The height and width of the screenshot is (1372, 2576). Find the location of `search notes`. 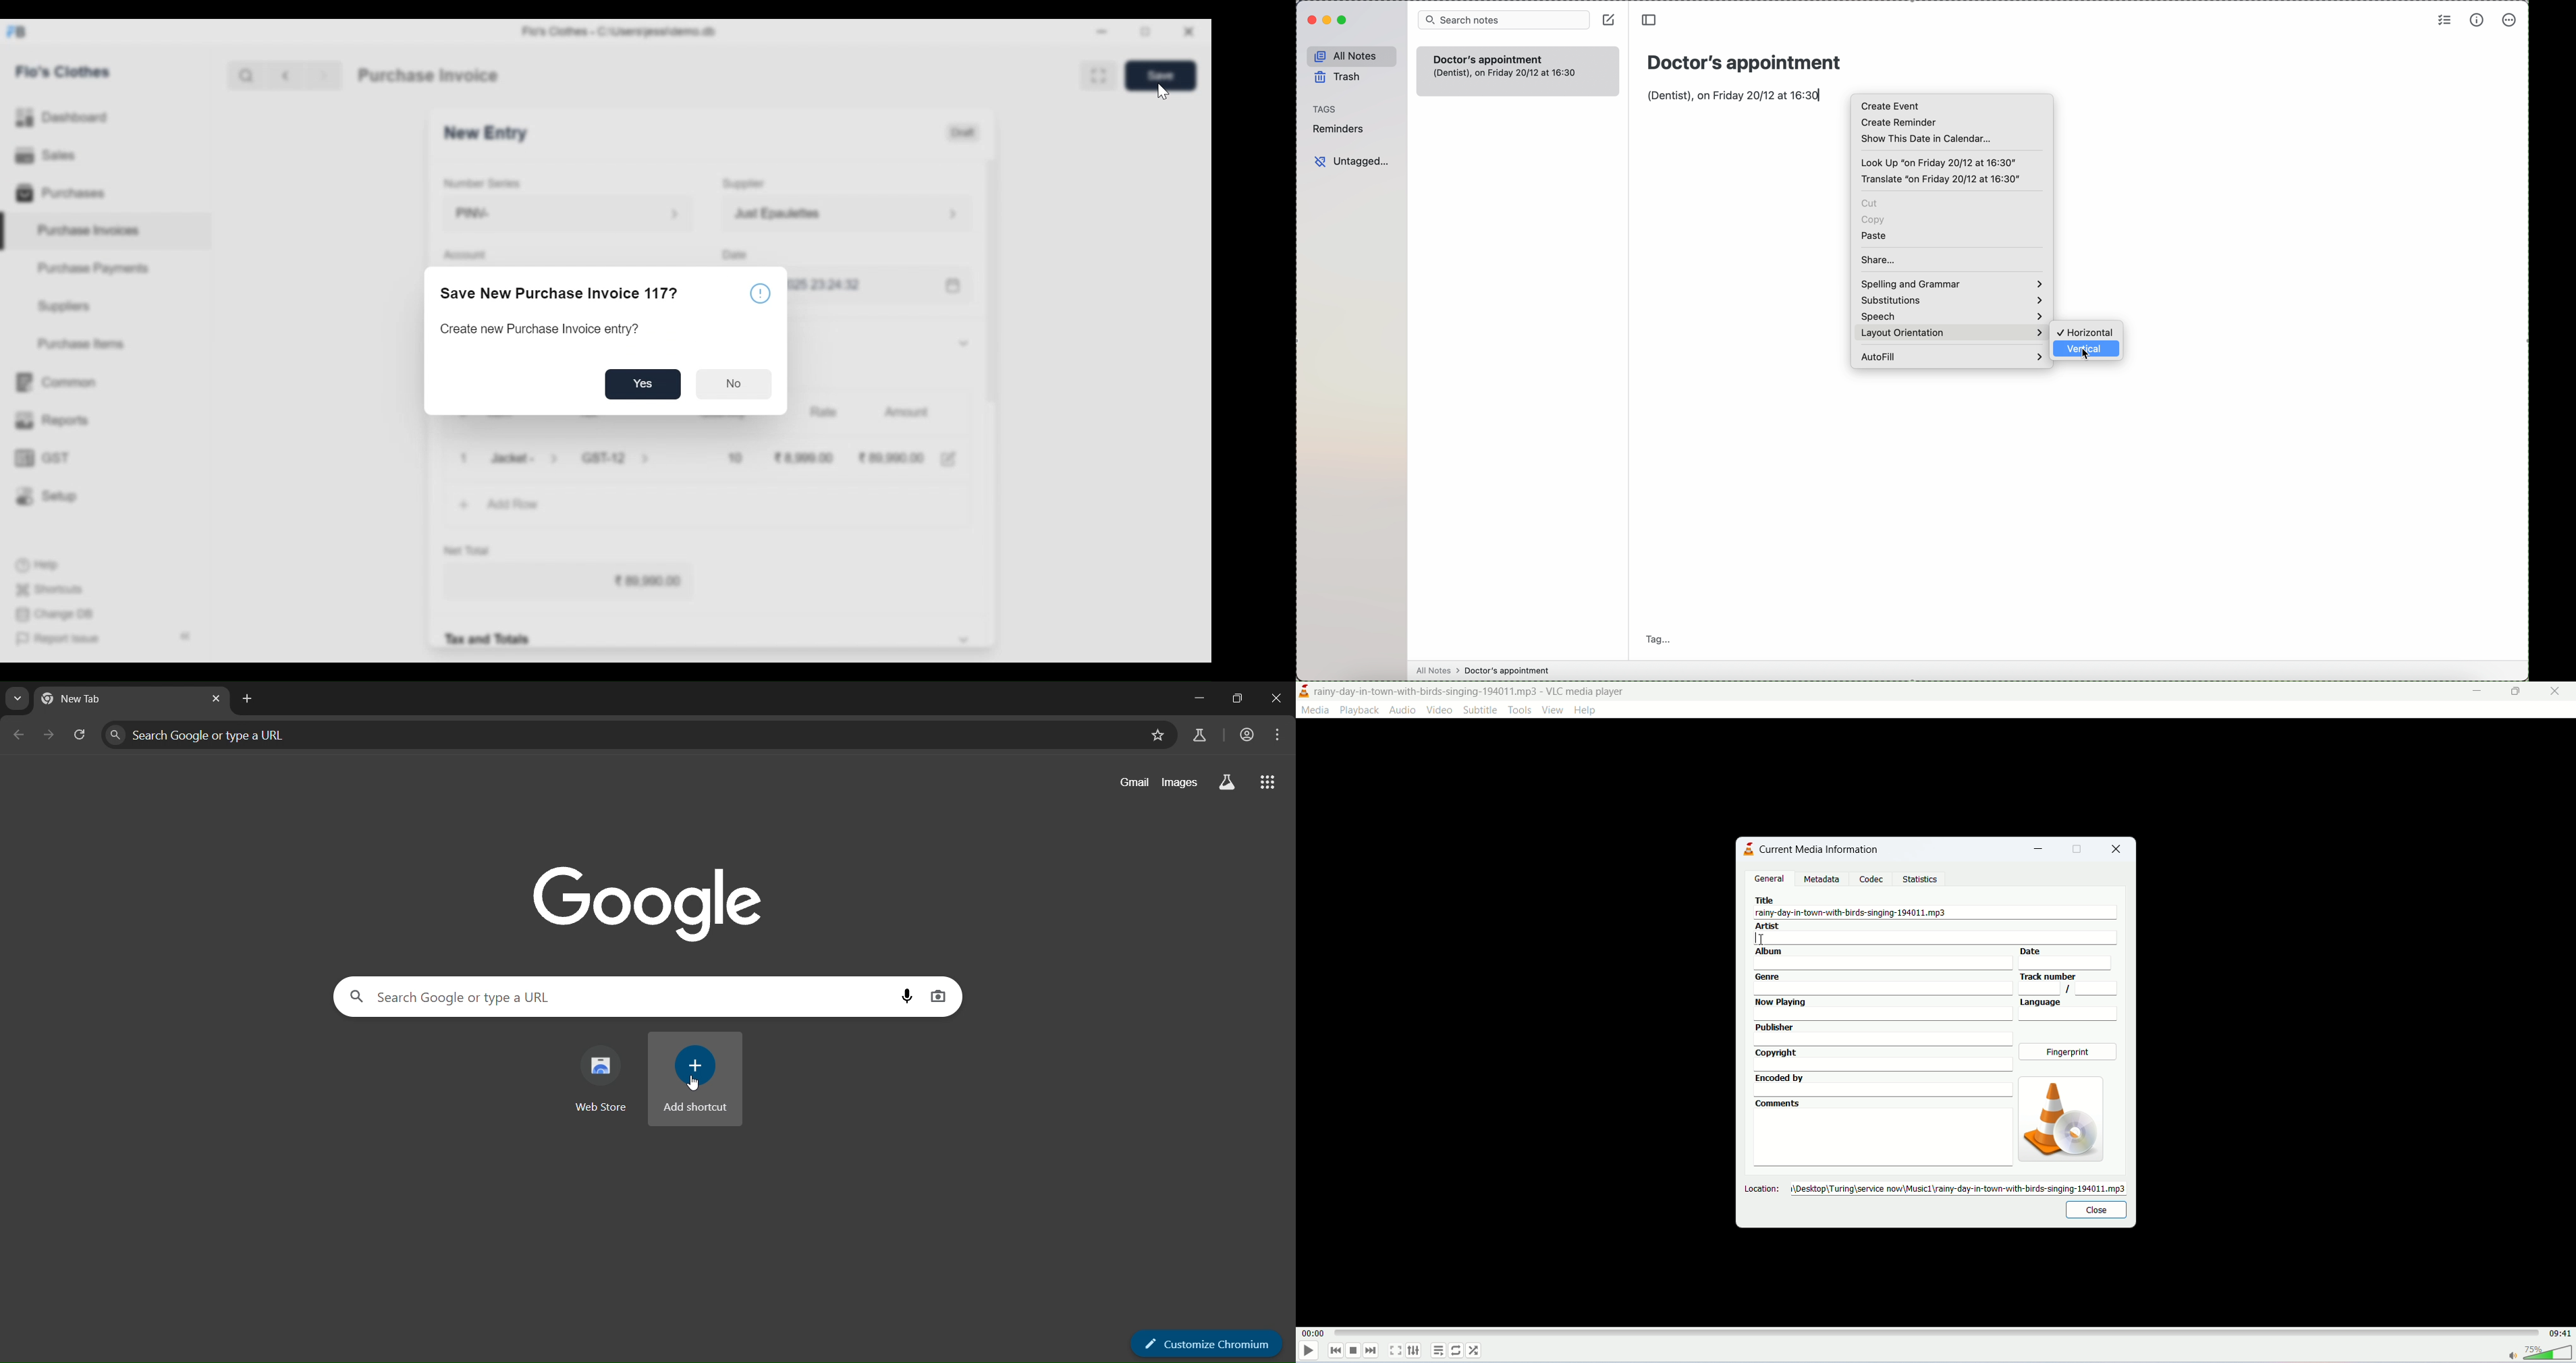

search notes is located at coordinates (1505, 19).